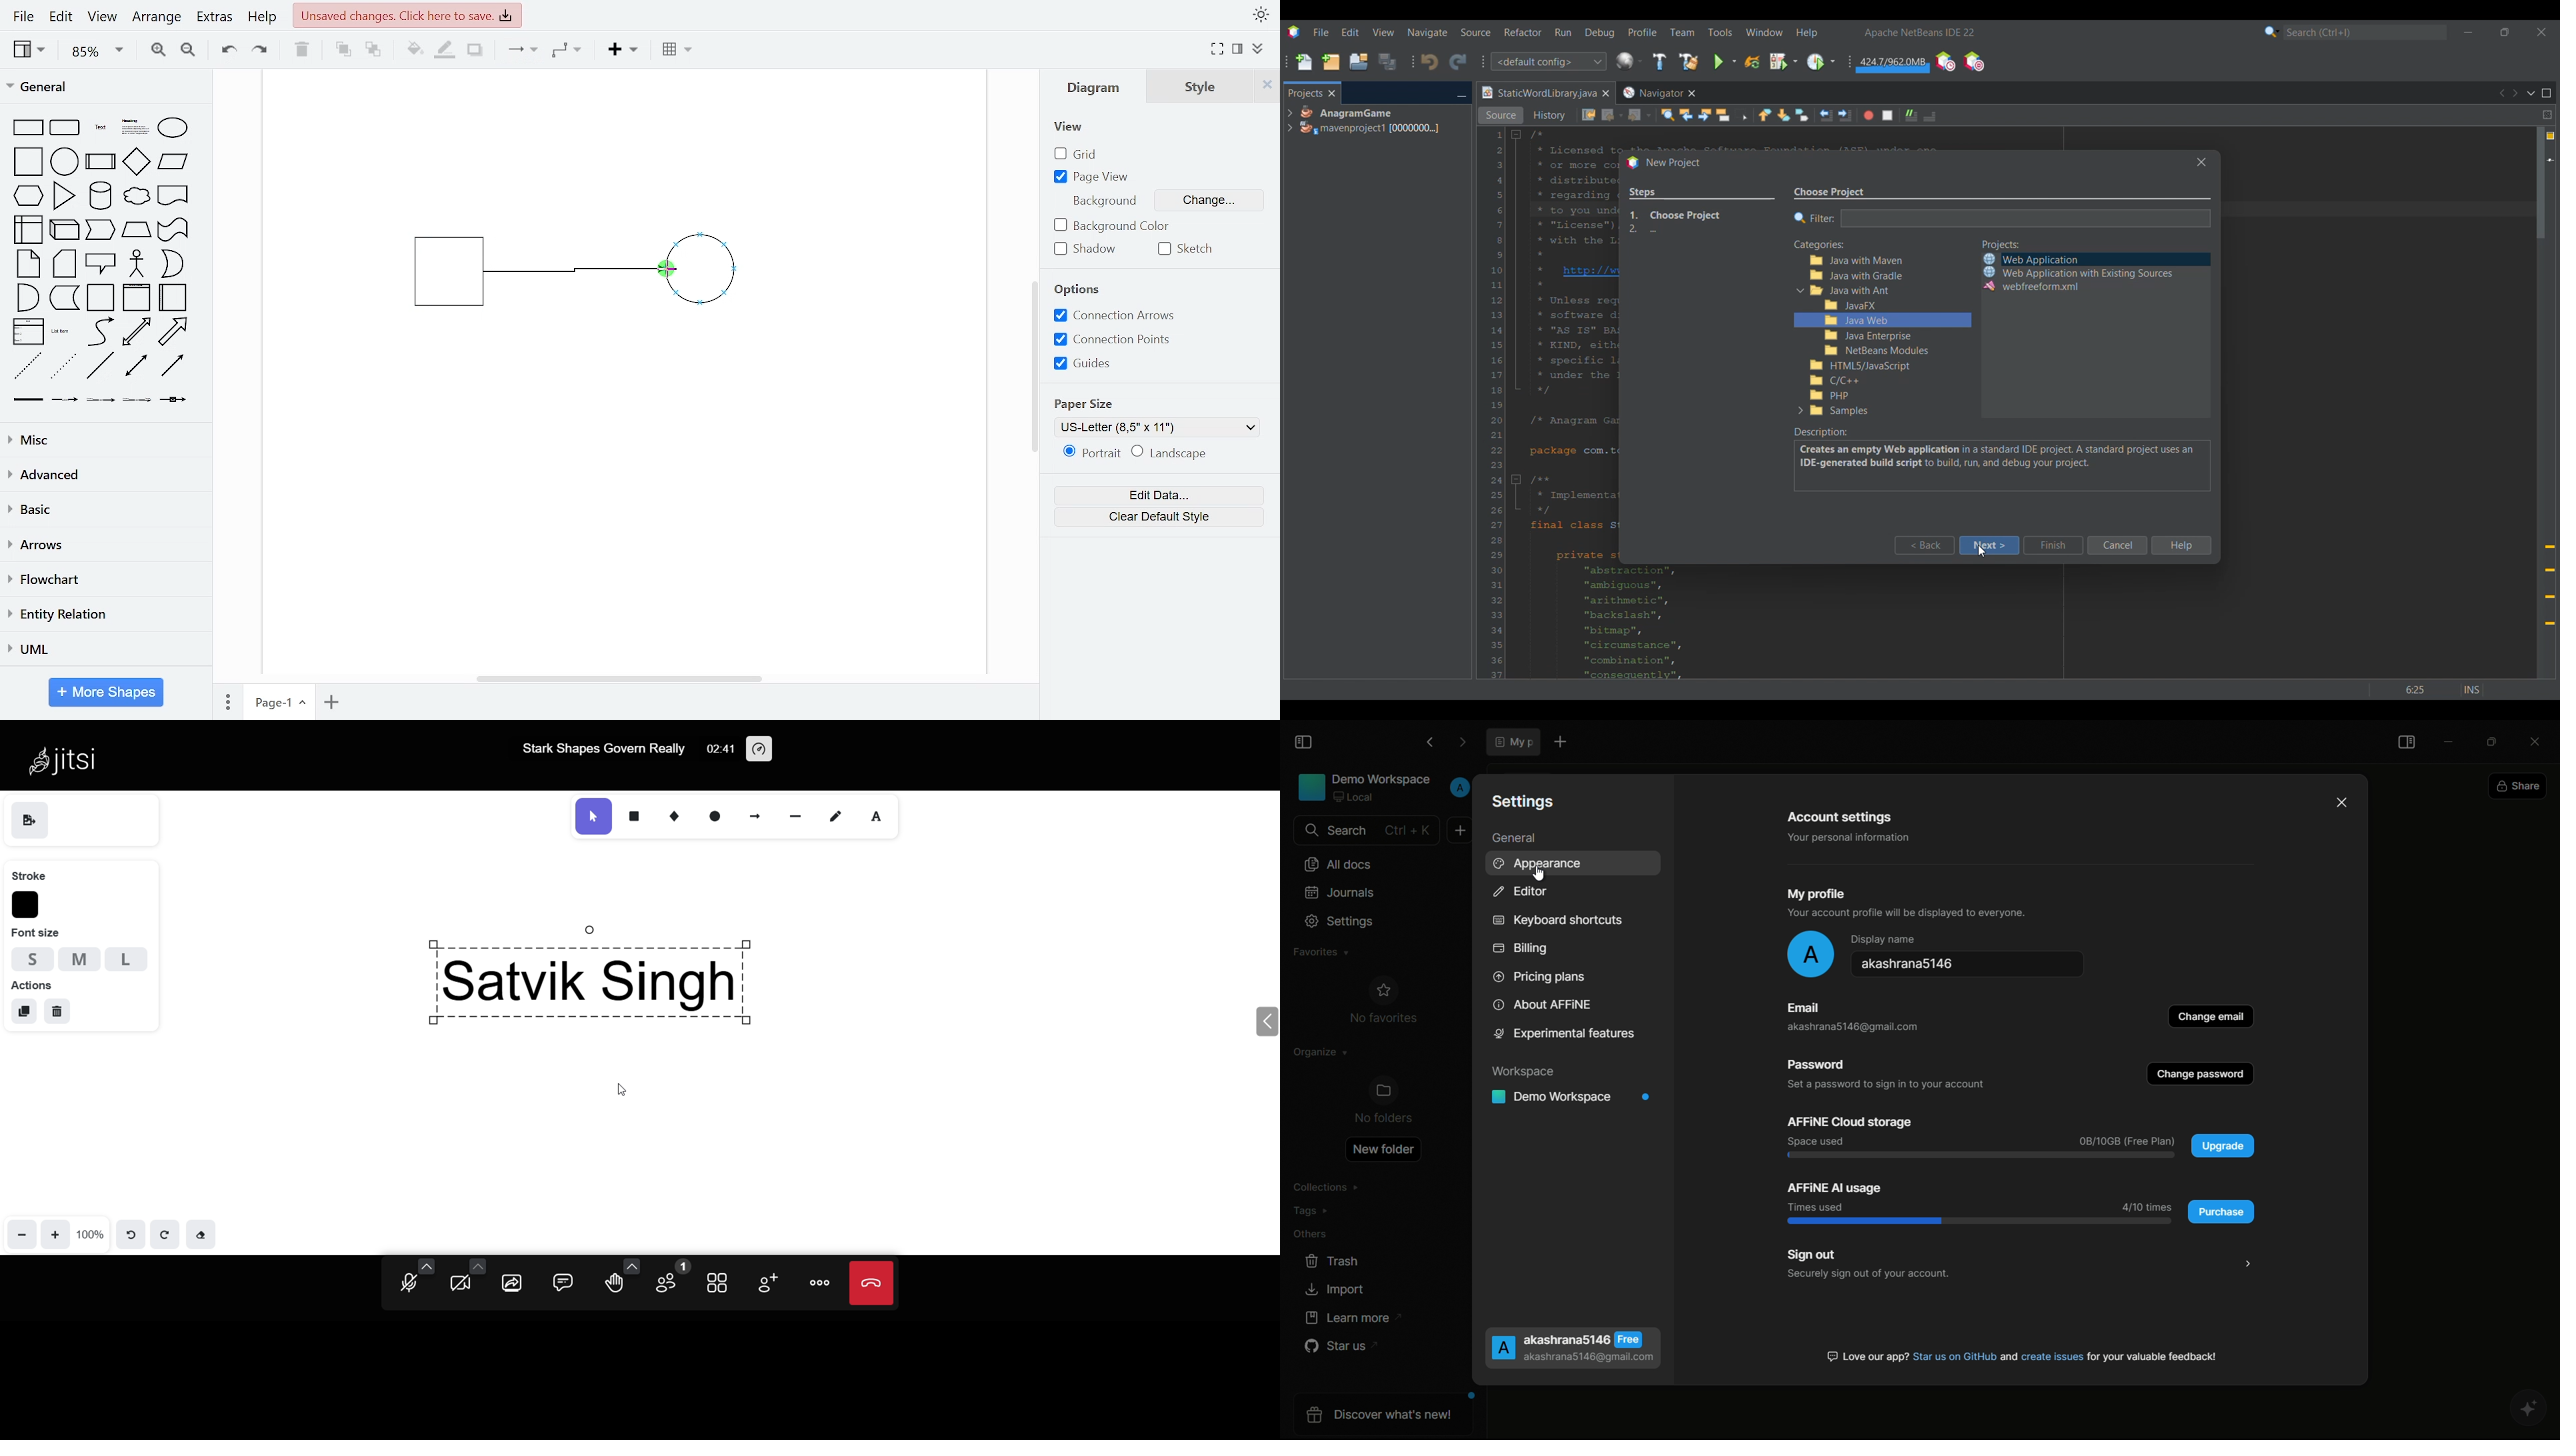 This screenshot has width=2576, height=1456. Describe the element at coordinates (1548, 61) in the screenshot. I see `Configuration options` at that location.